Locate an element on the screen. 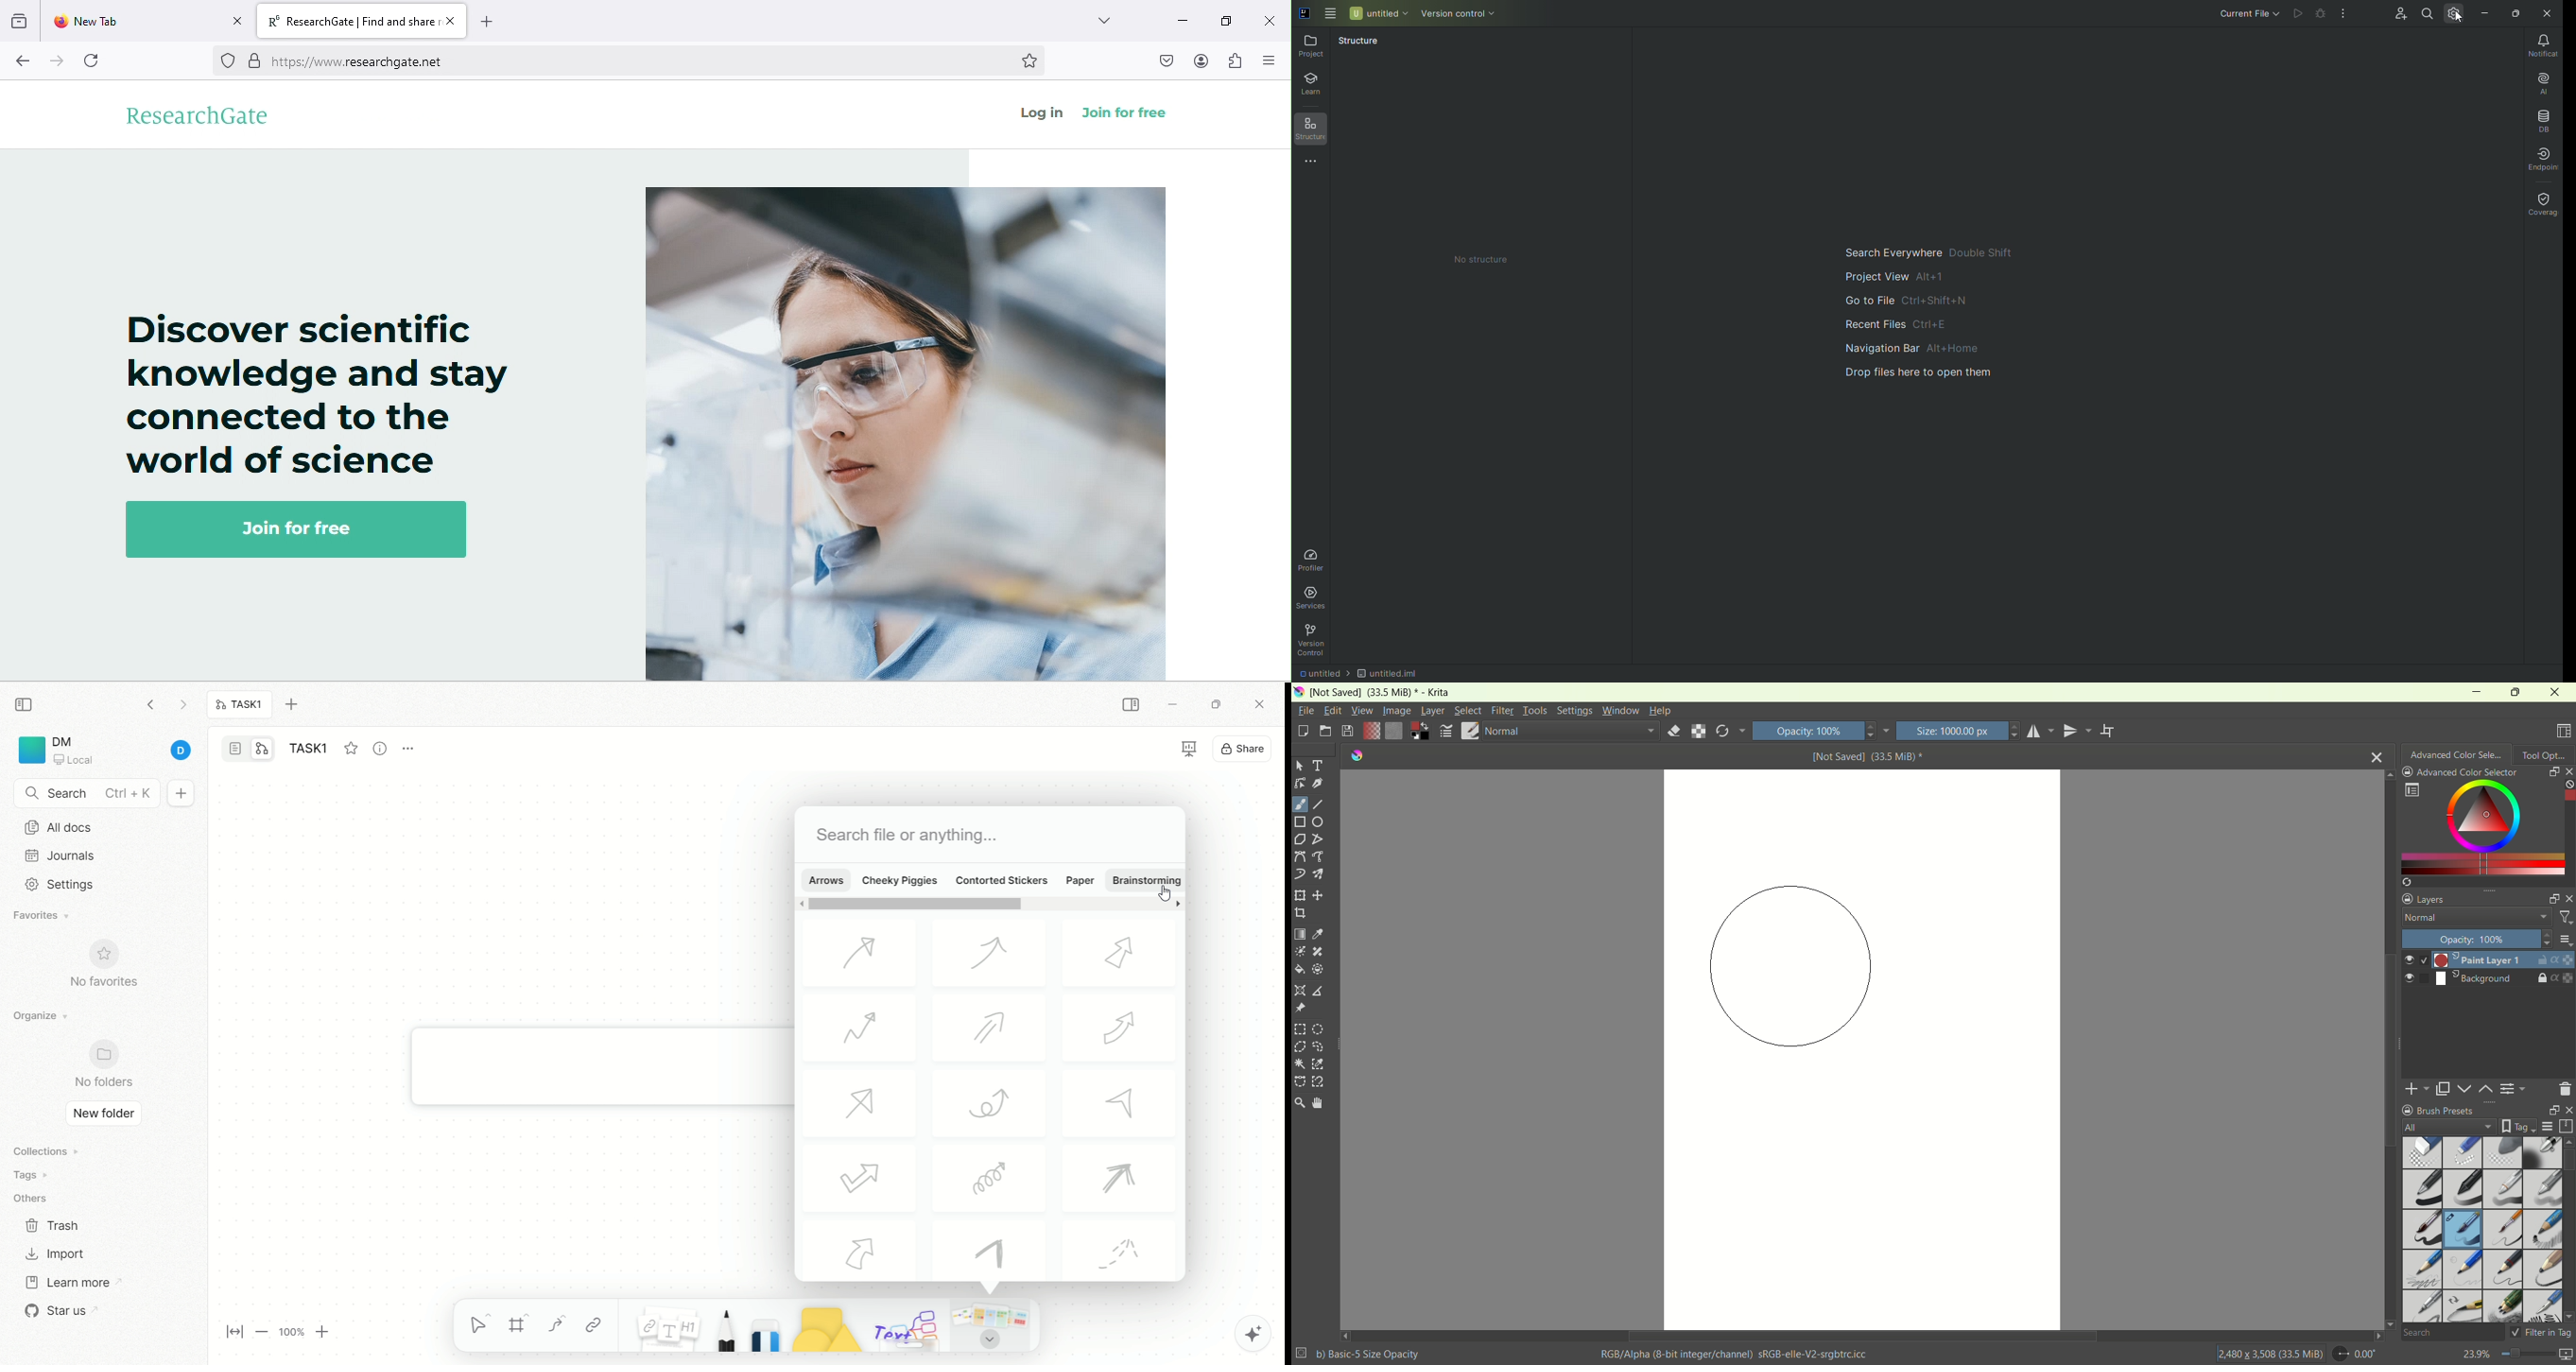  polygonal selection is located at coordinates (1300, 1046).